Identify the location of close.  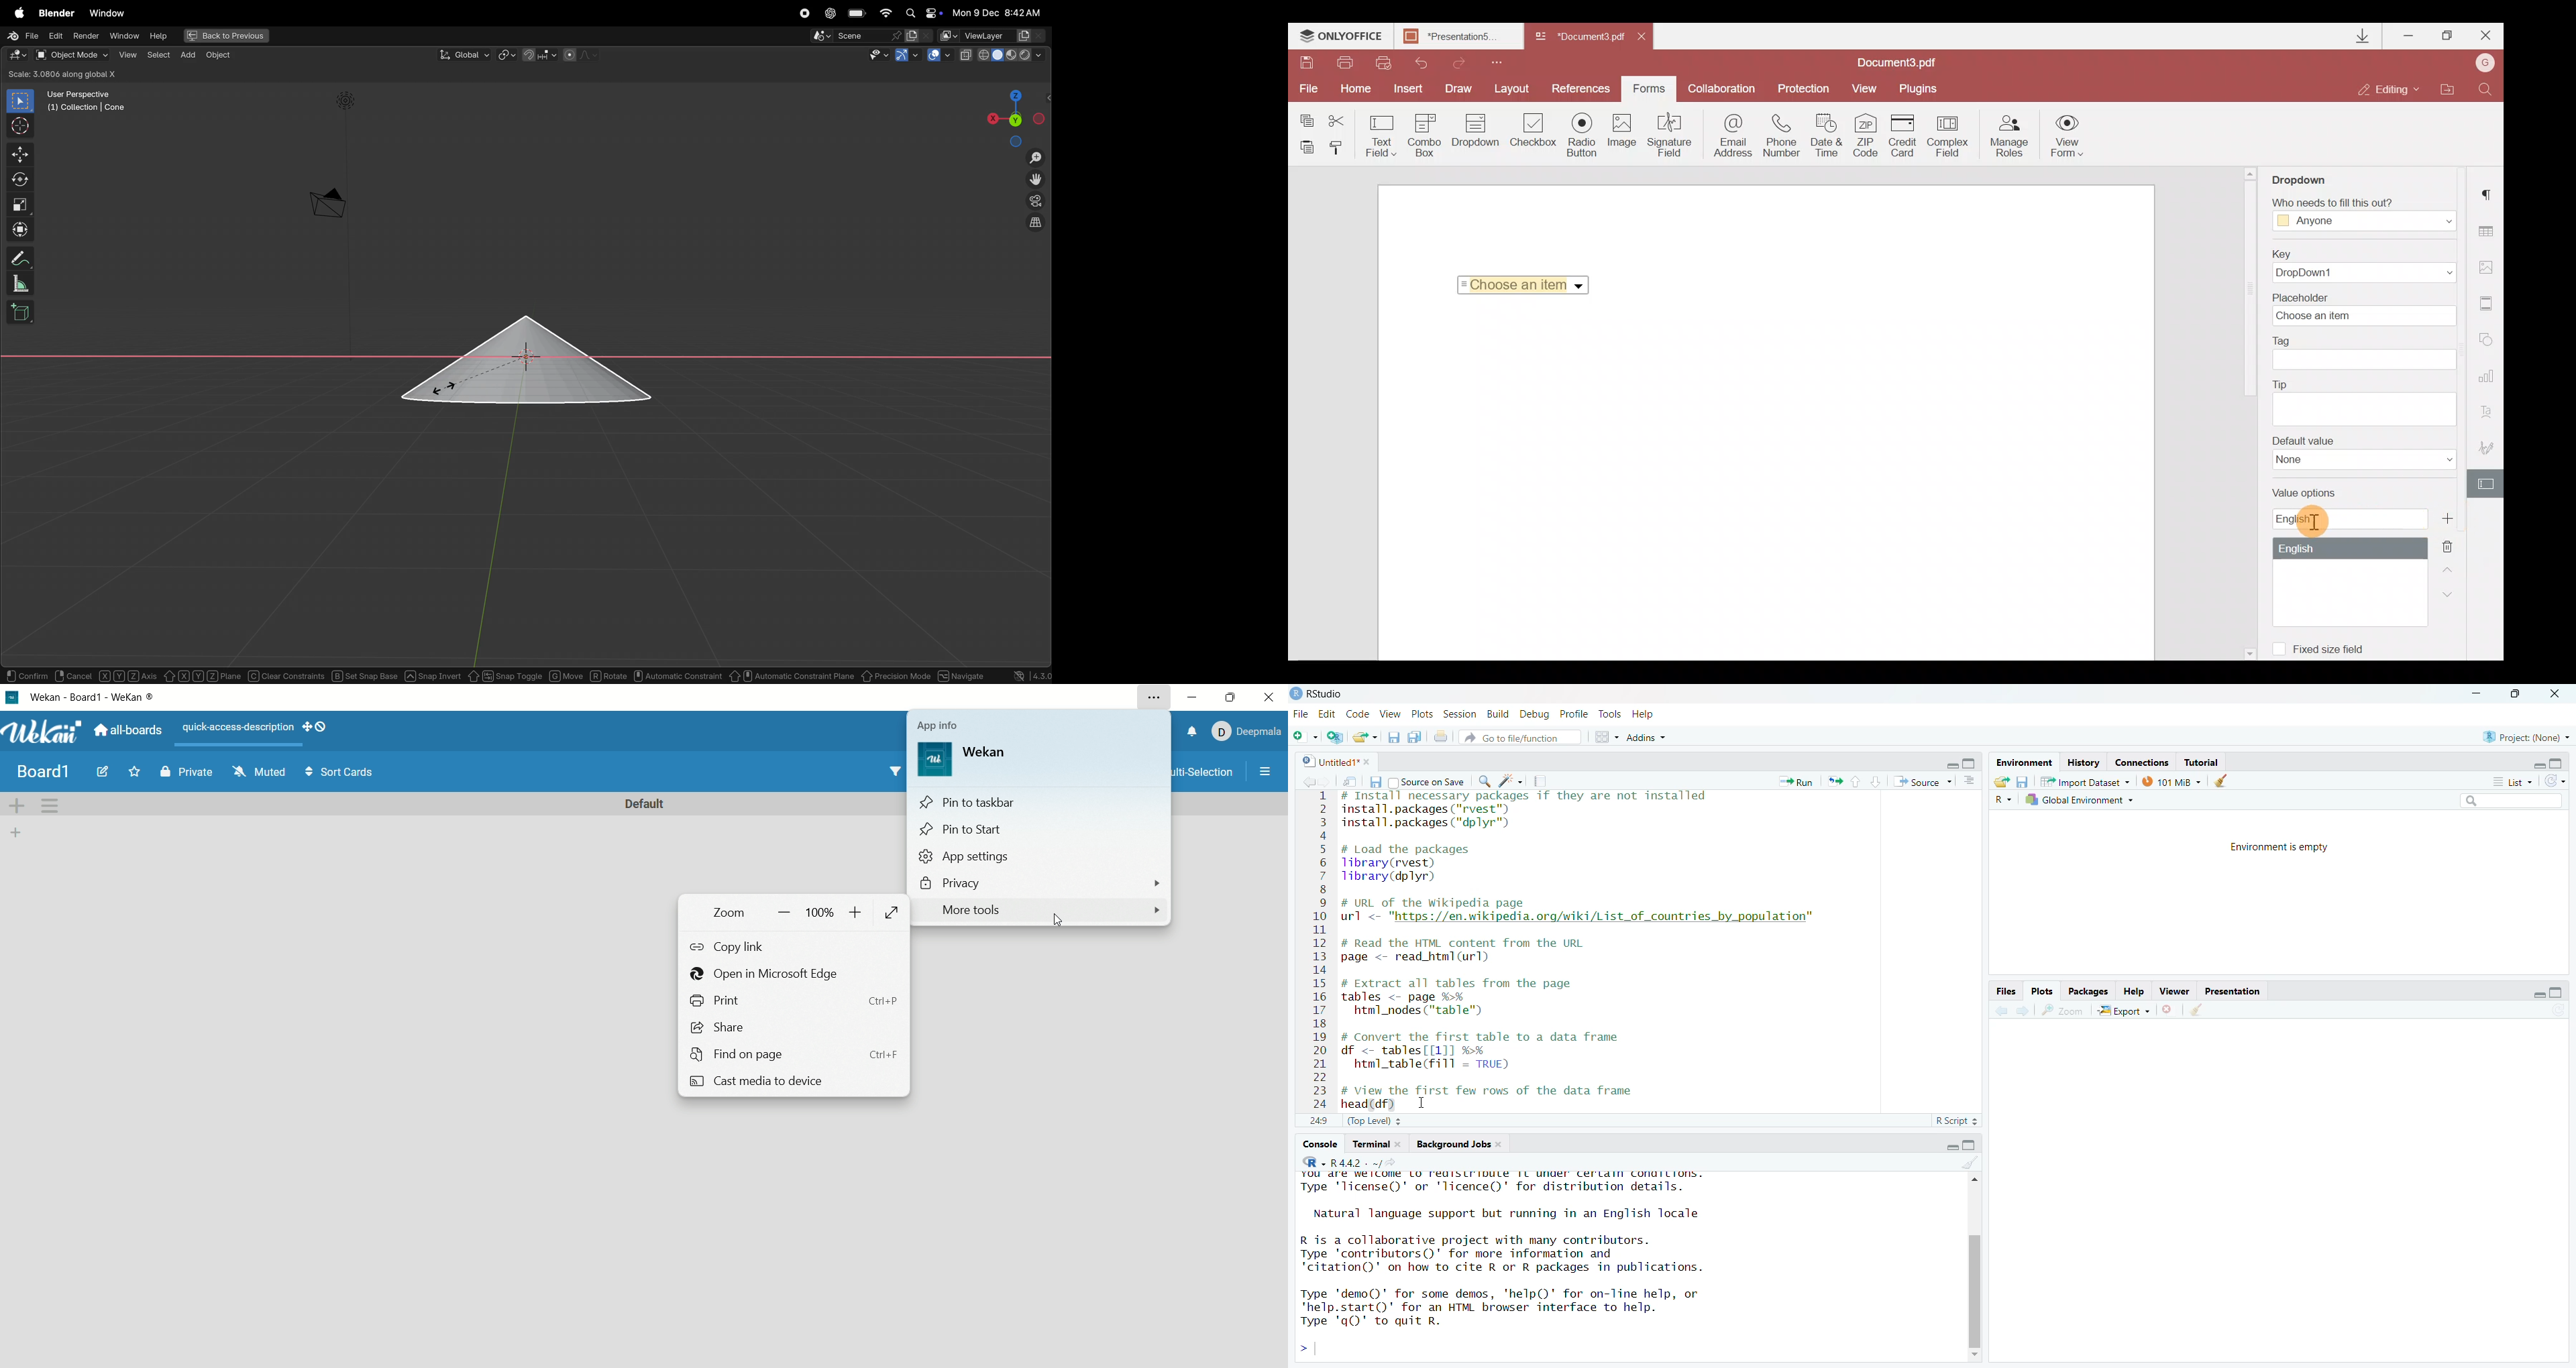
(1501, 1144).